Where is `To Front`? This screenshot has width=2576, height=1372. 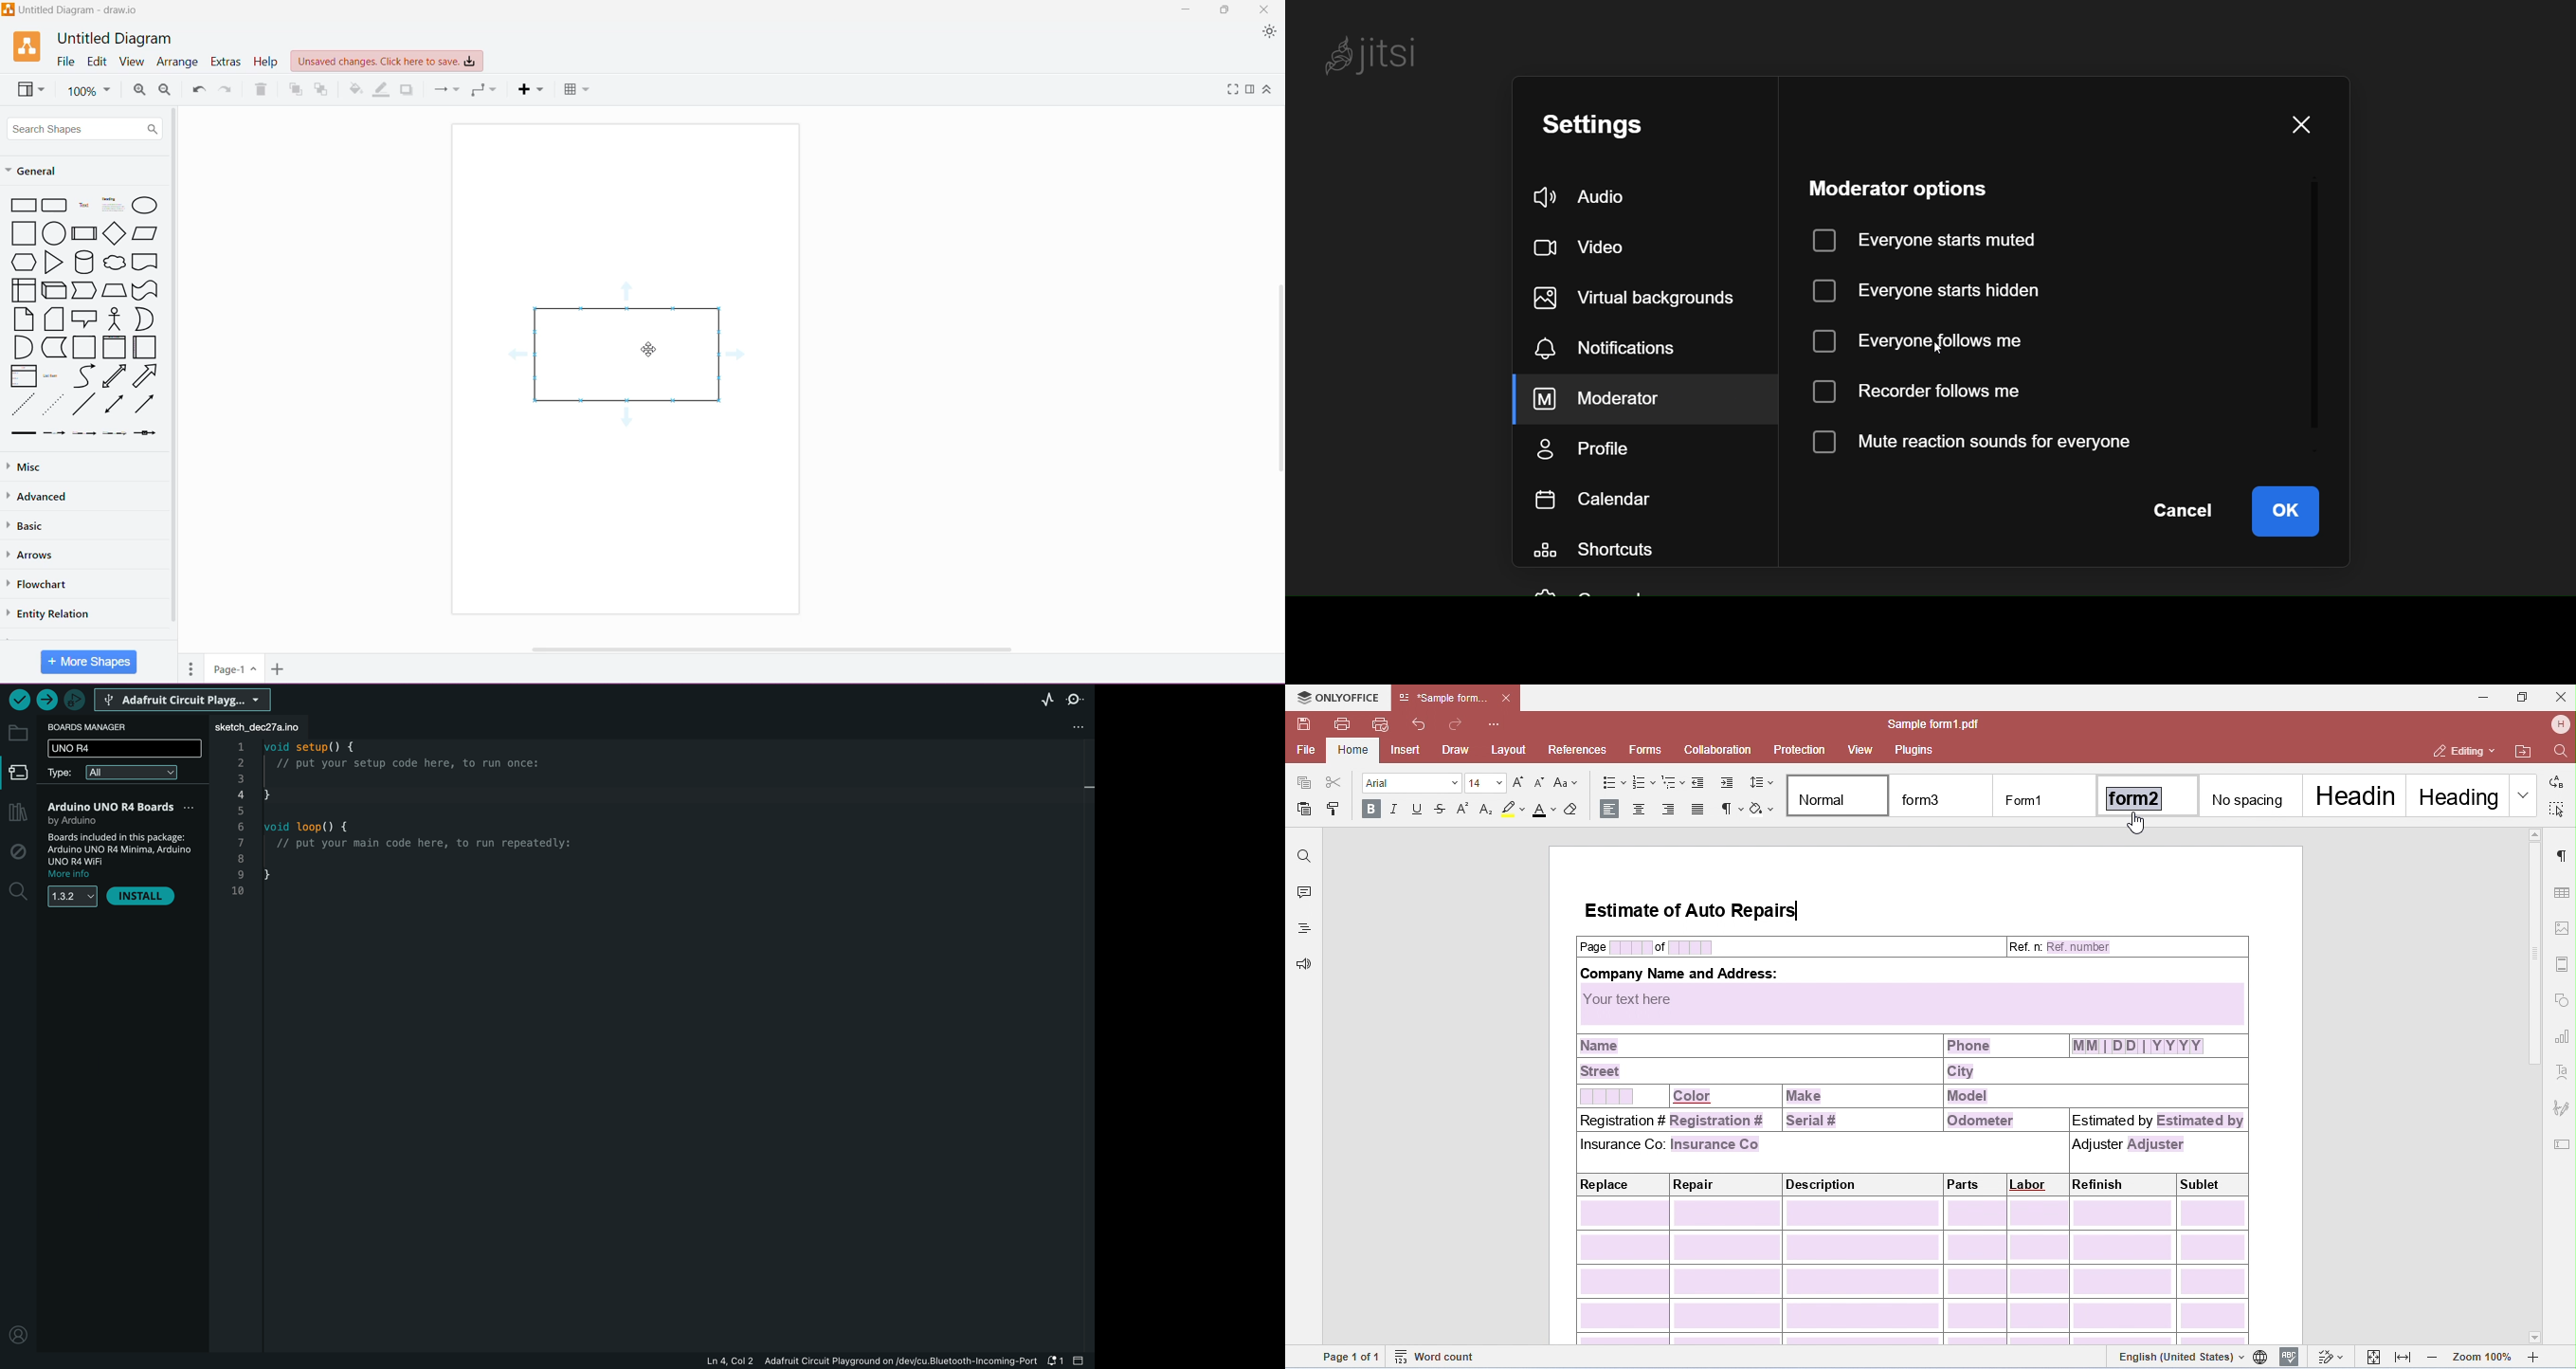
To Front is located at coordinates (295, 89).